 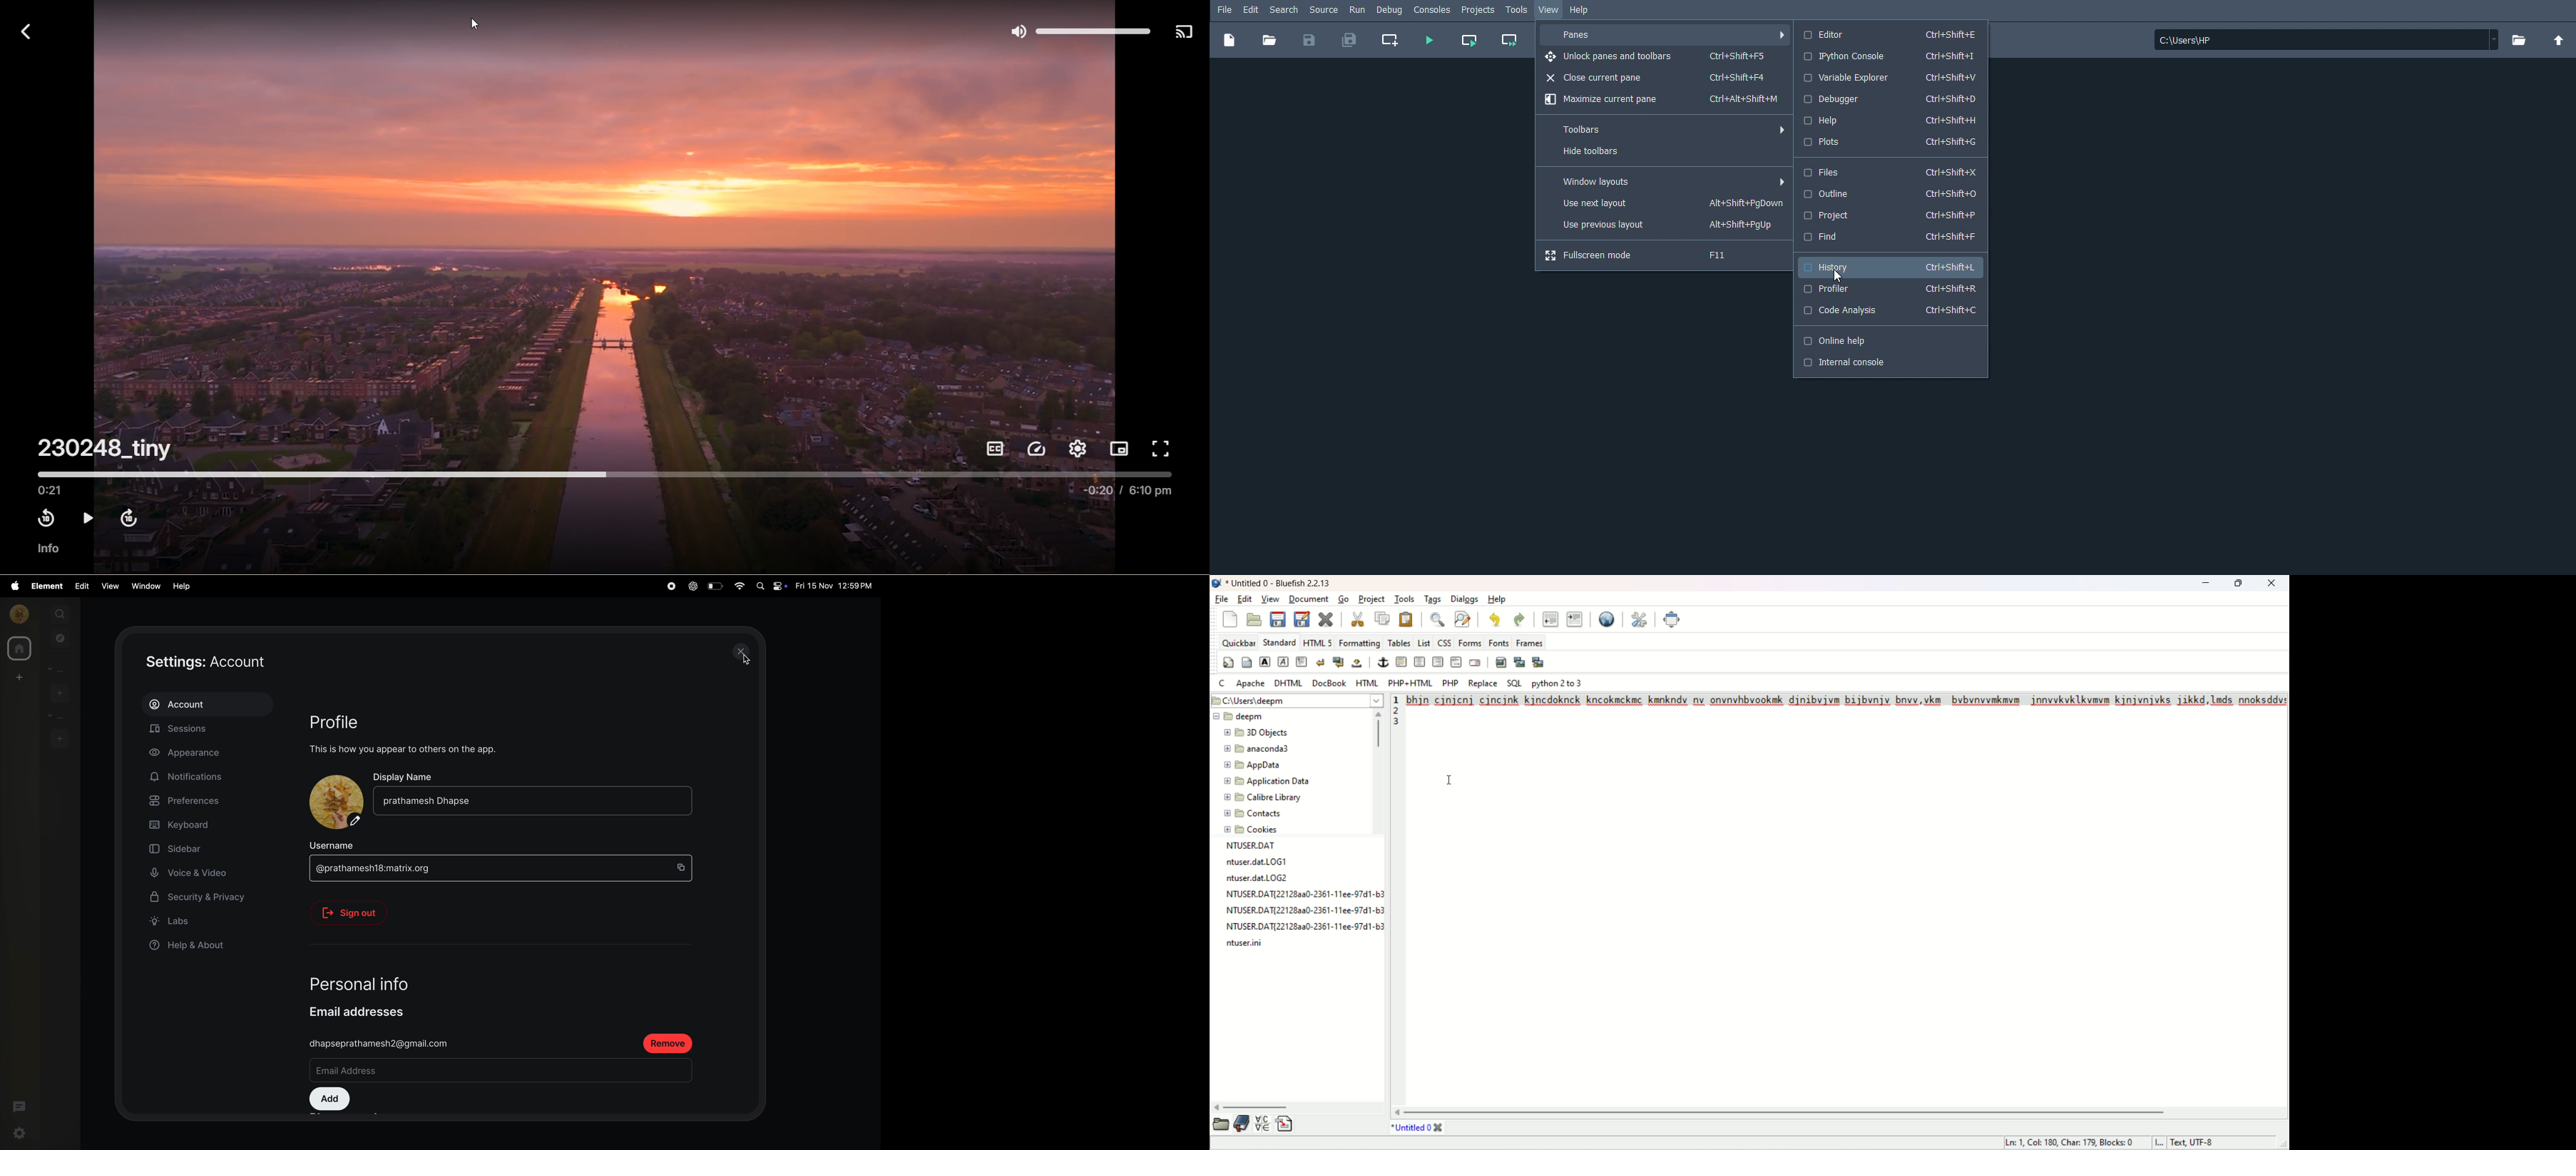 I want to click on show find bar, so click(x=1437, y=619).